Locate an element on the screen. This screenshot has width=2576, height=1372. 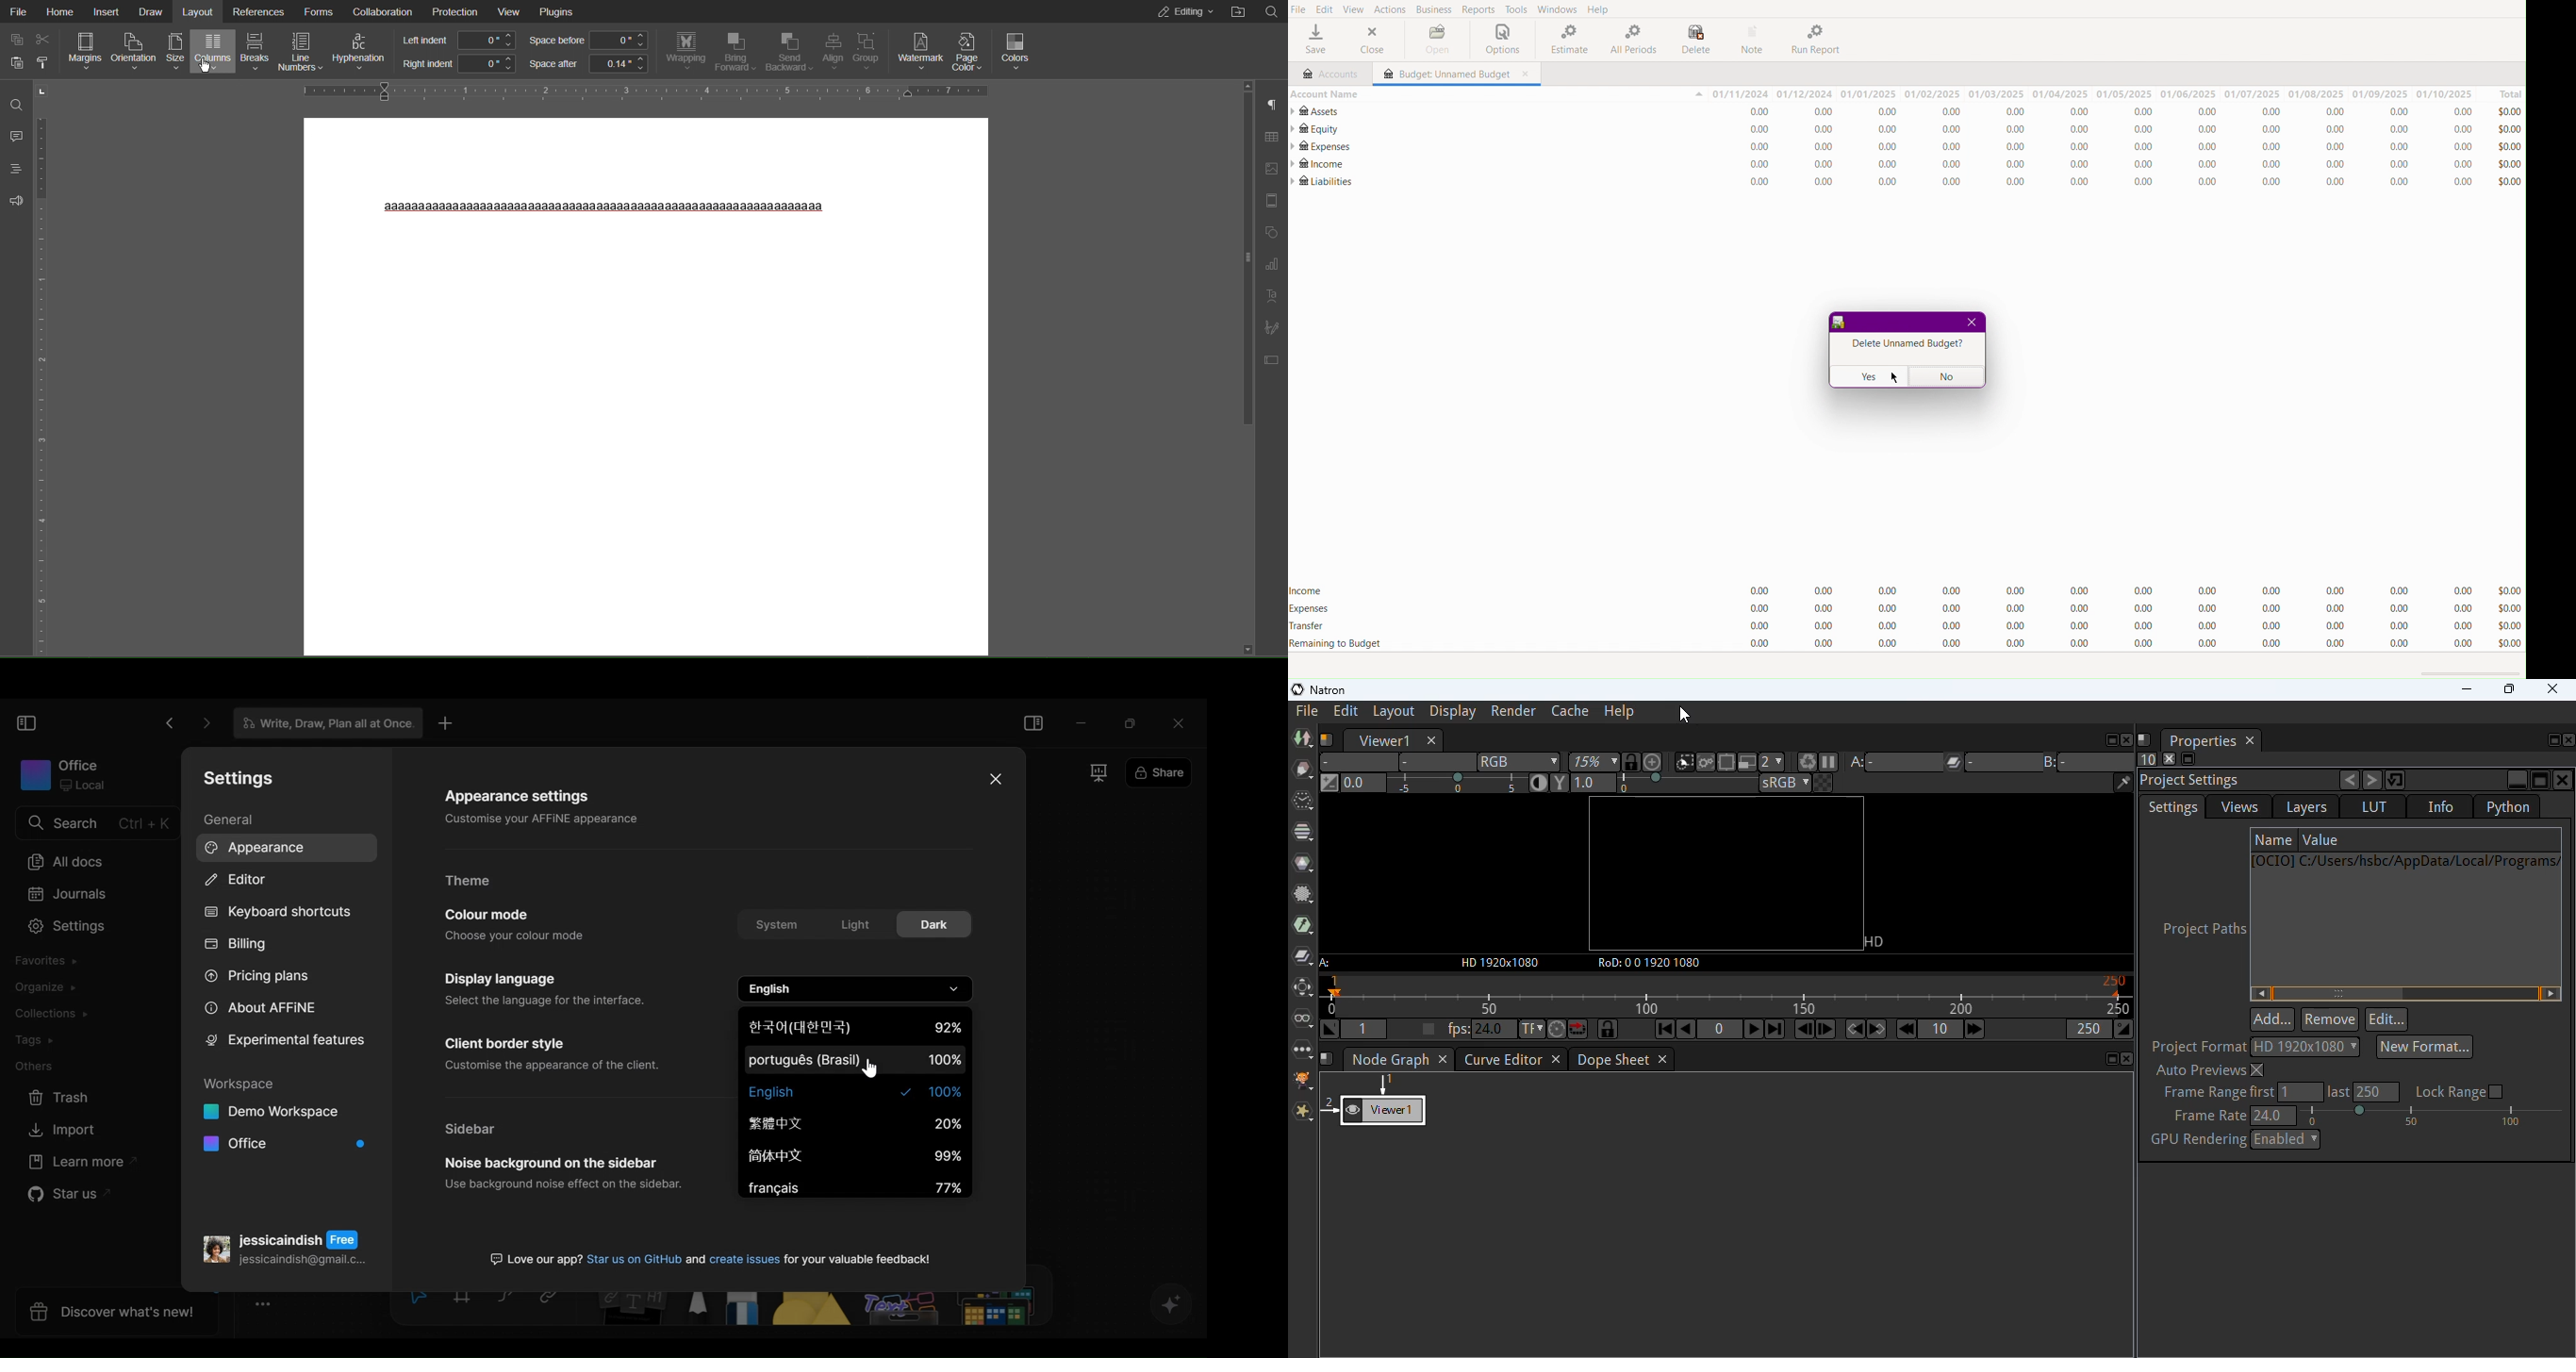
Save is located at coordinates (1315, 41).